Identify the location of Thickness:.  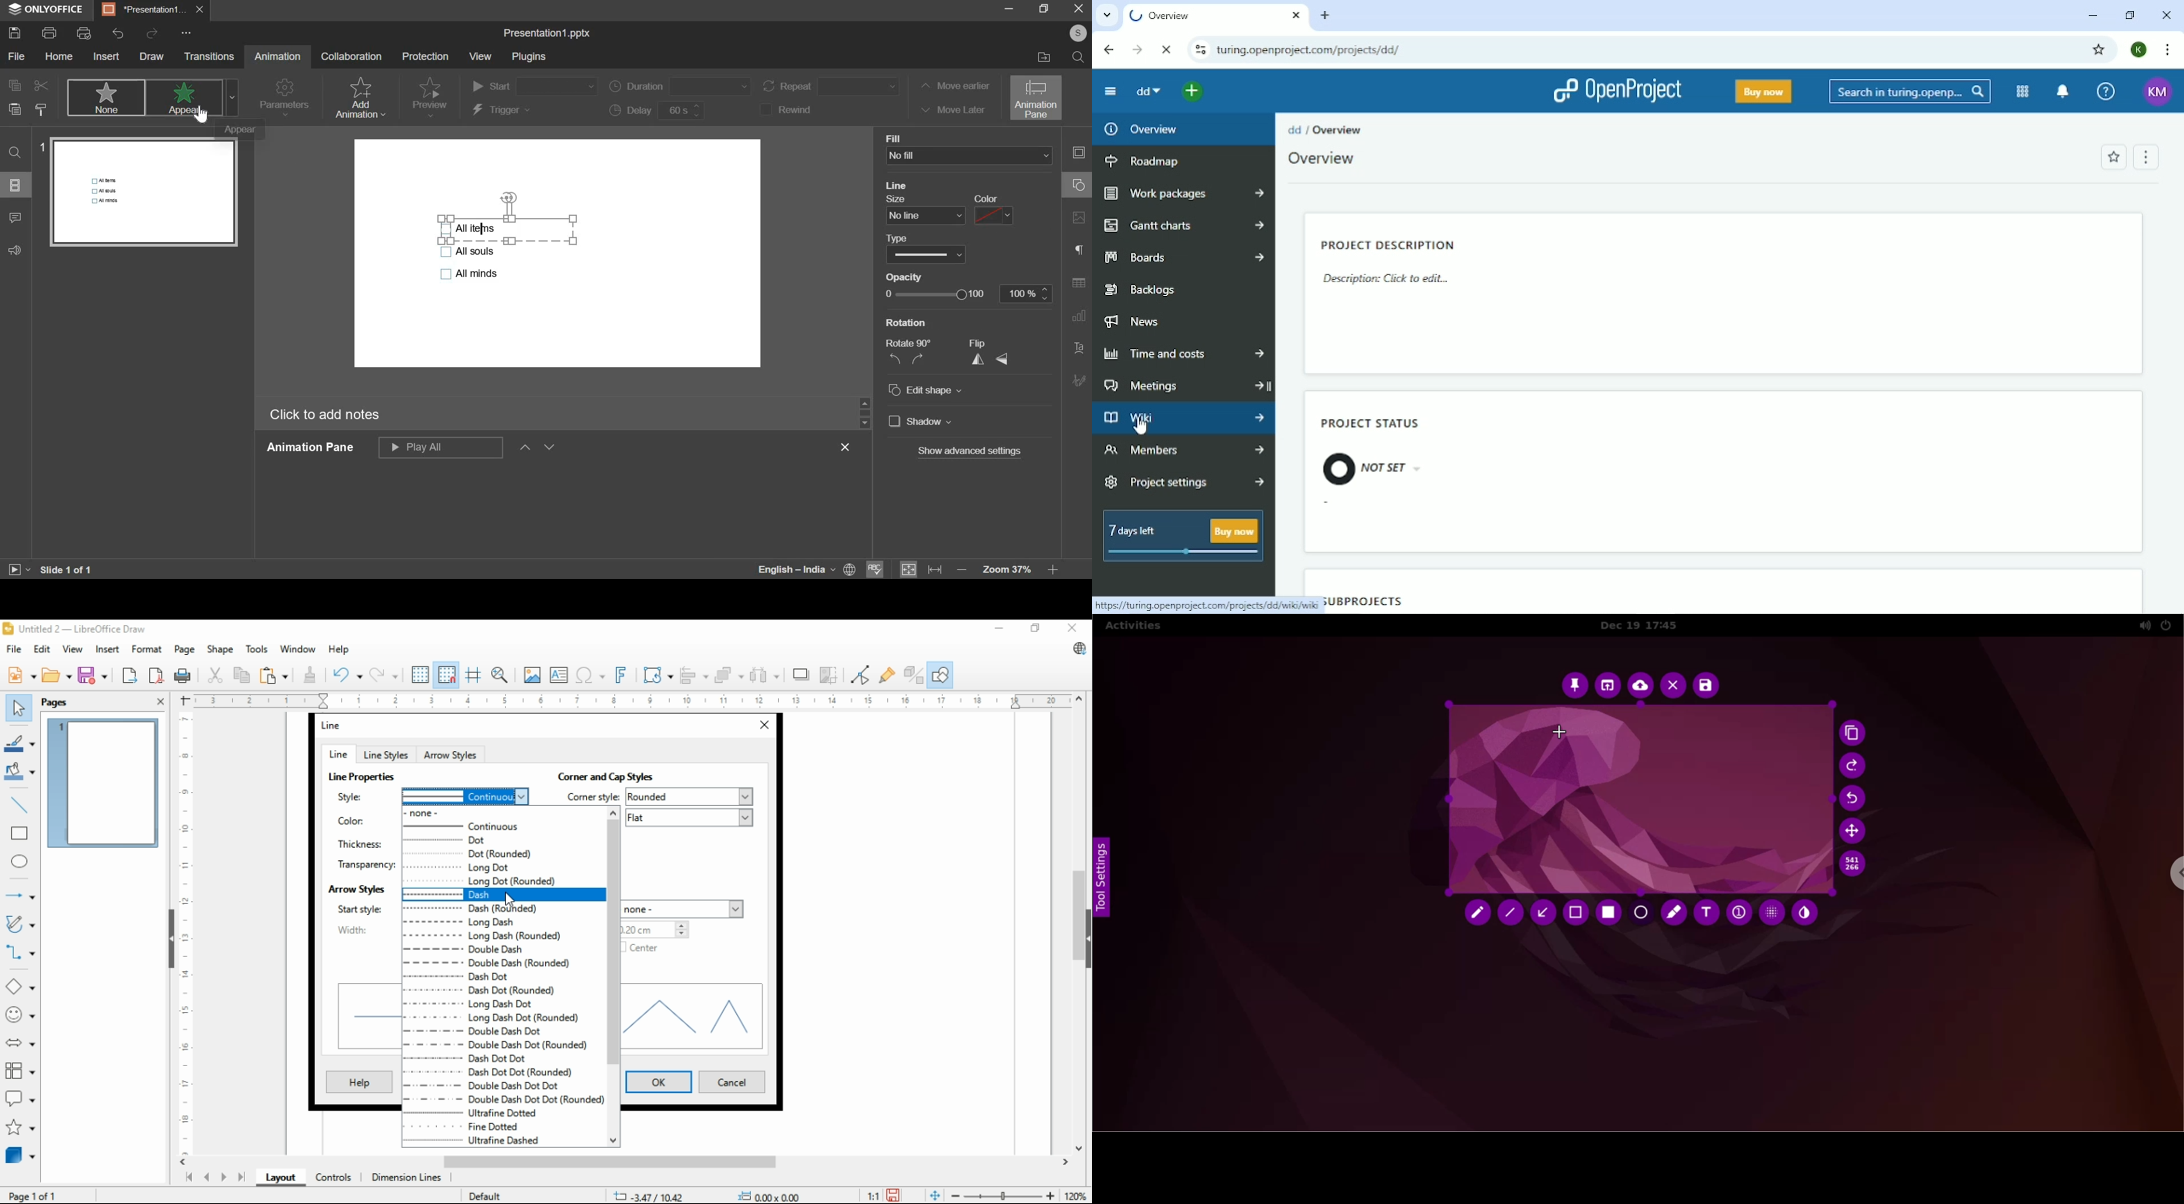
(363, 842).